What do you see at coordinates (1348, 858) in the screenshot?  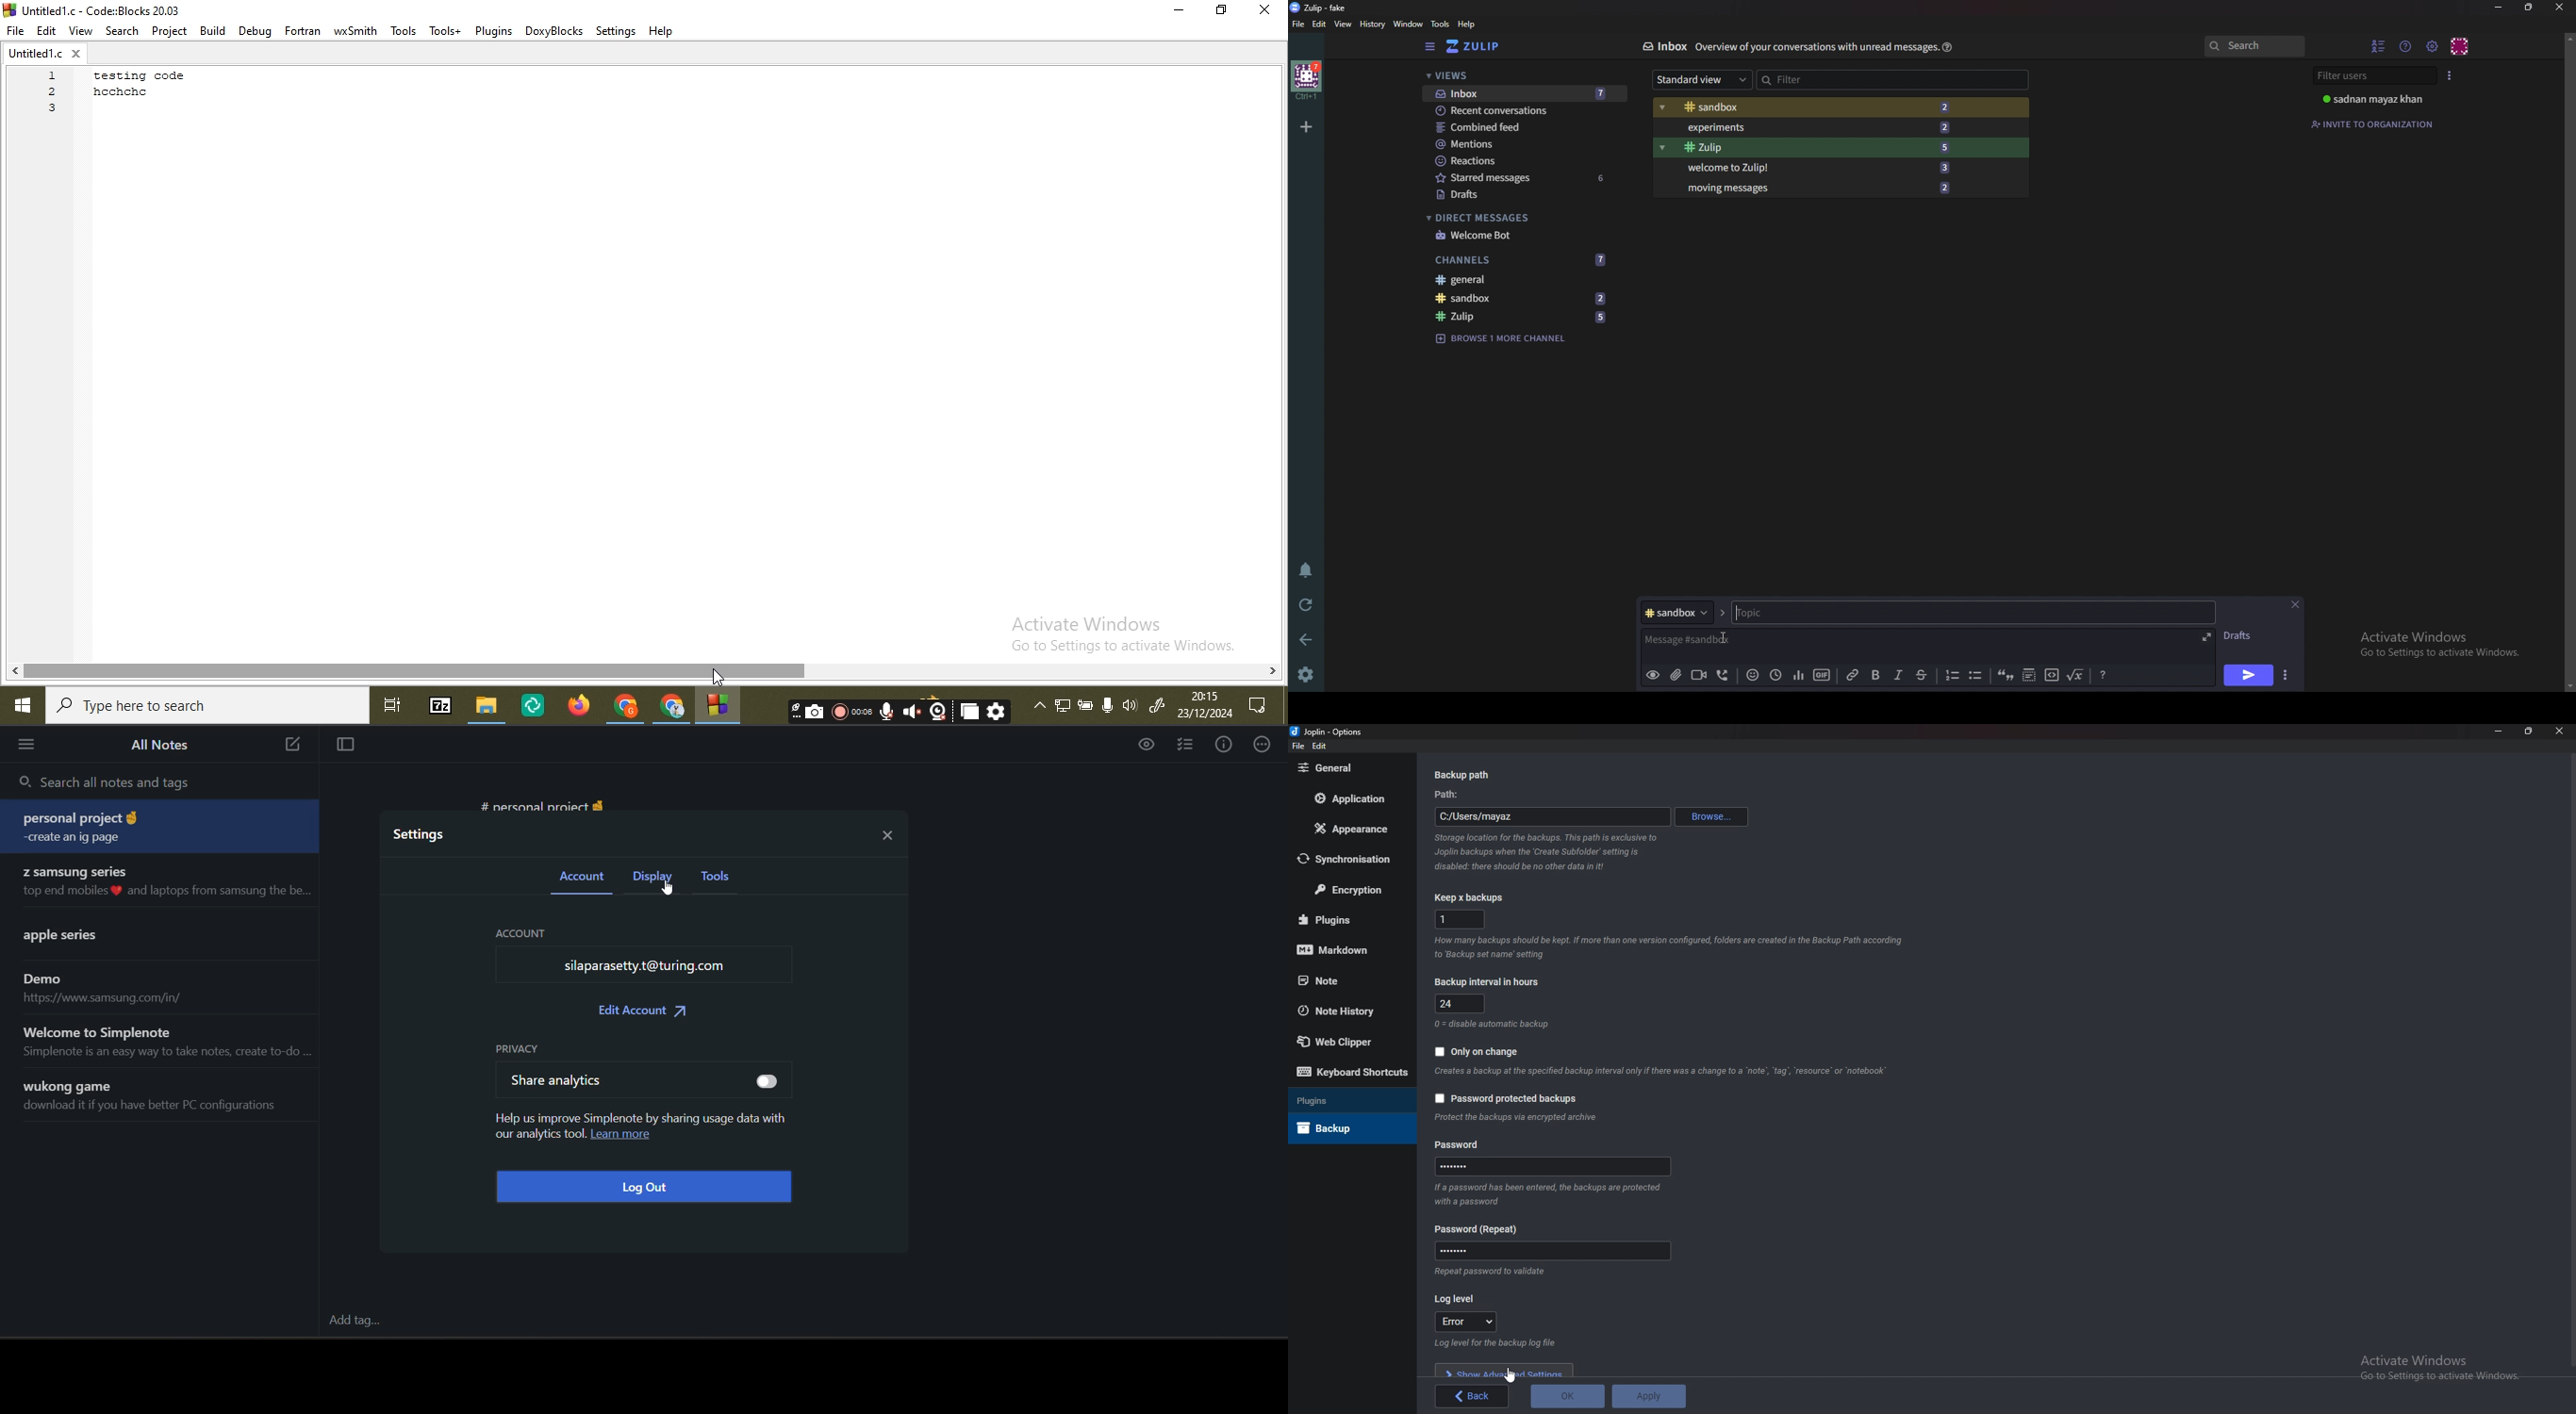 I see `Synchronization` at bounding box center [1348, 858].